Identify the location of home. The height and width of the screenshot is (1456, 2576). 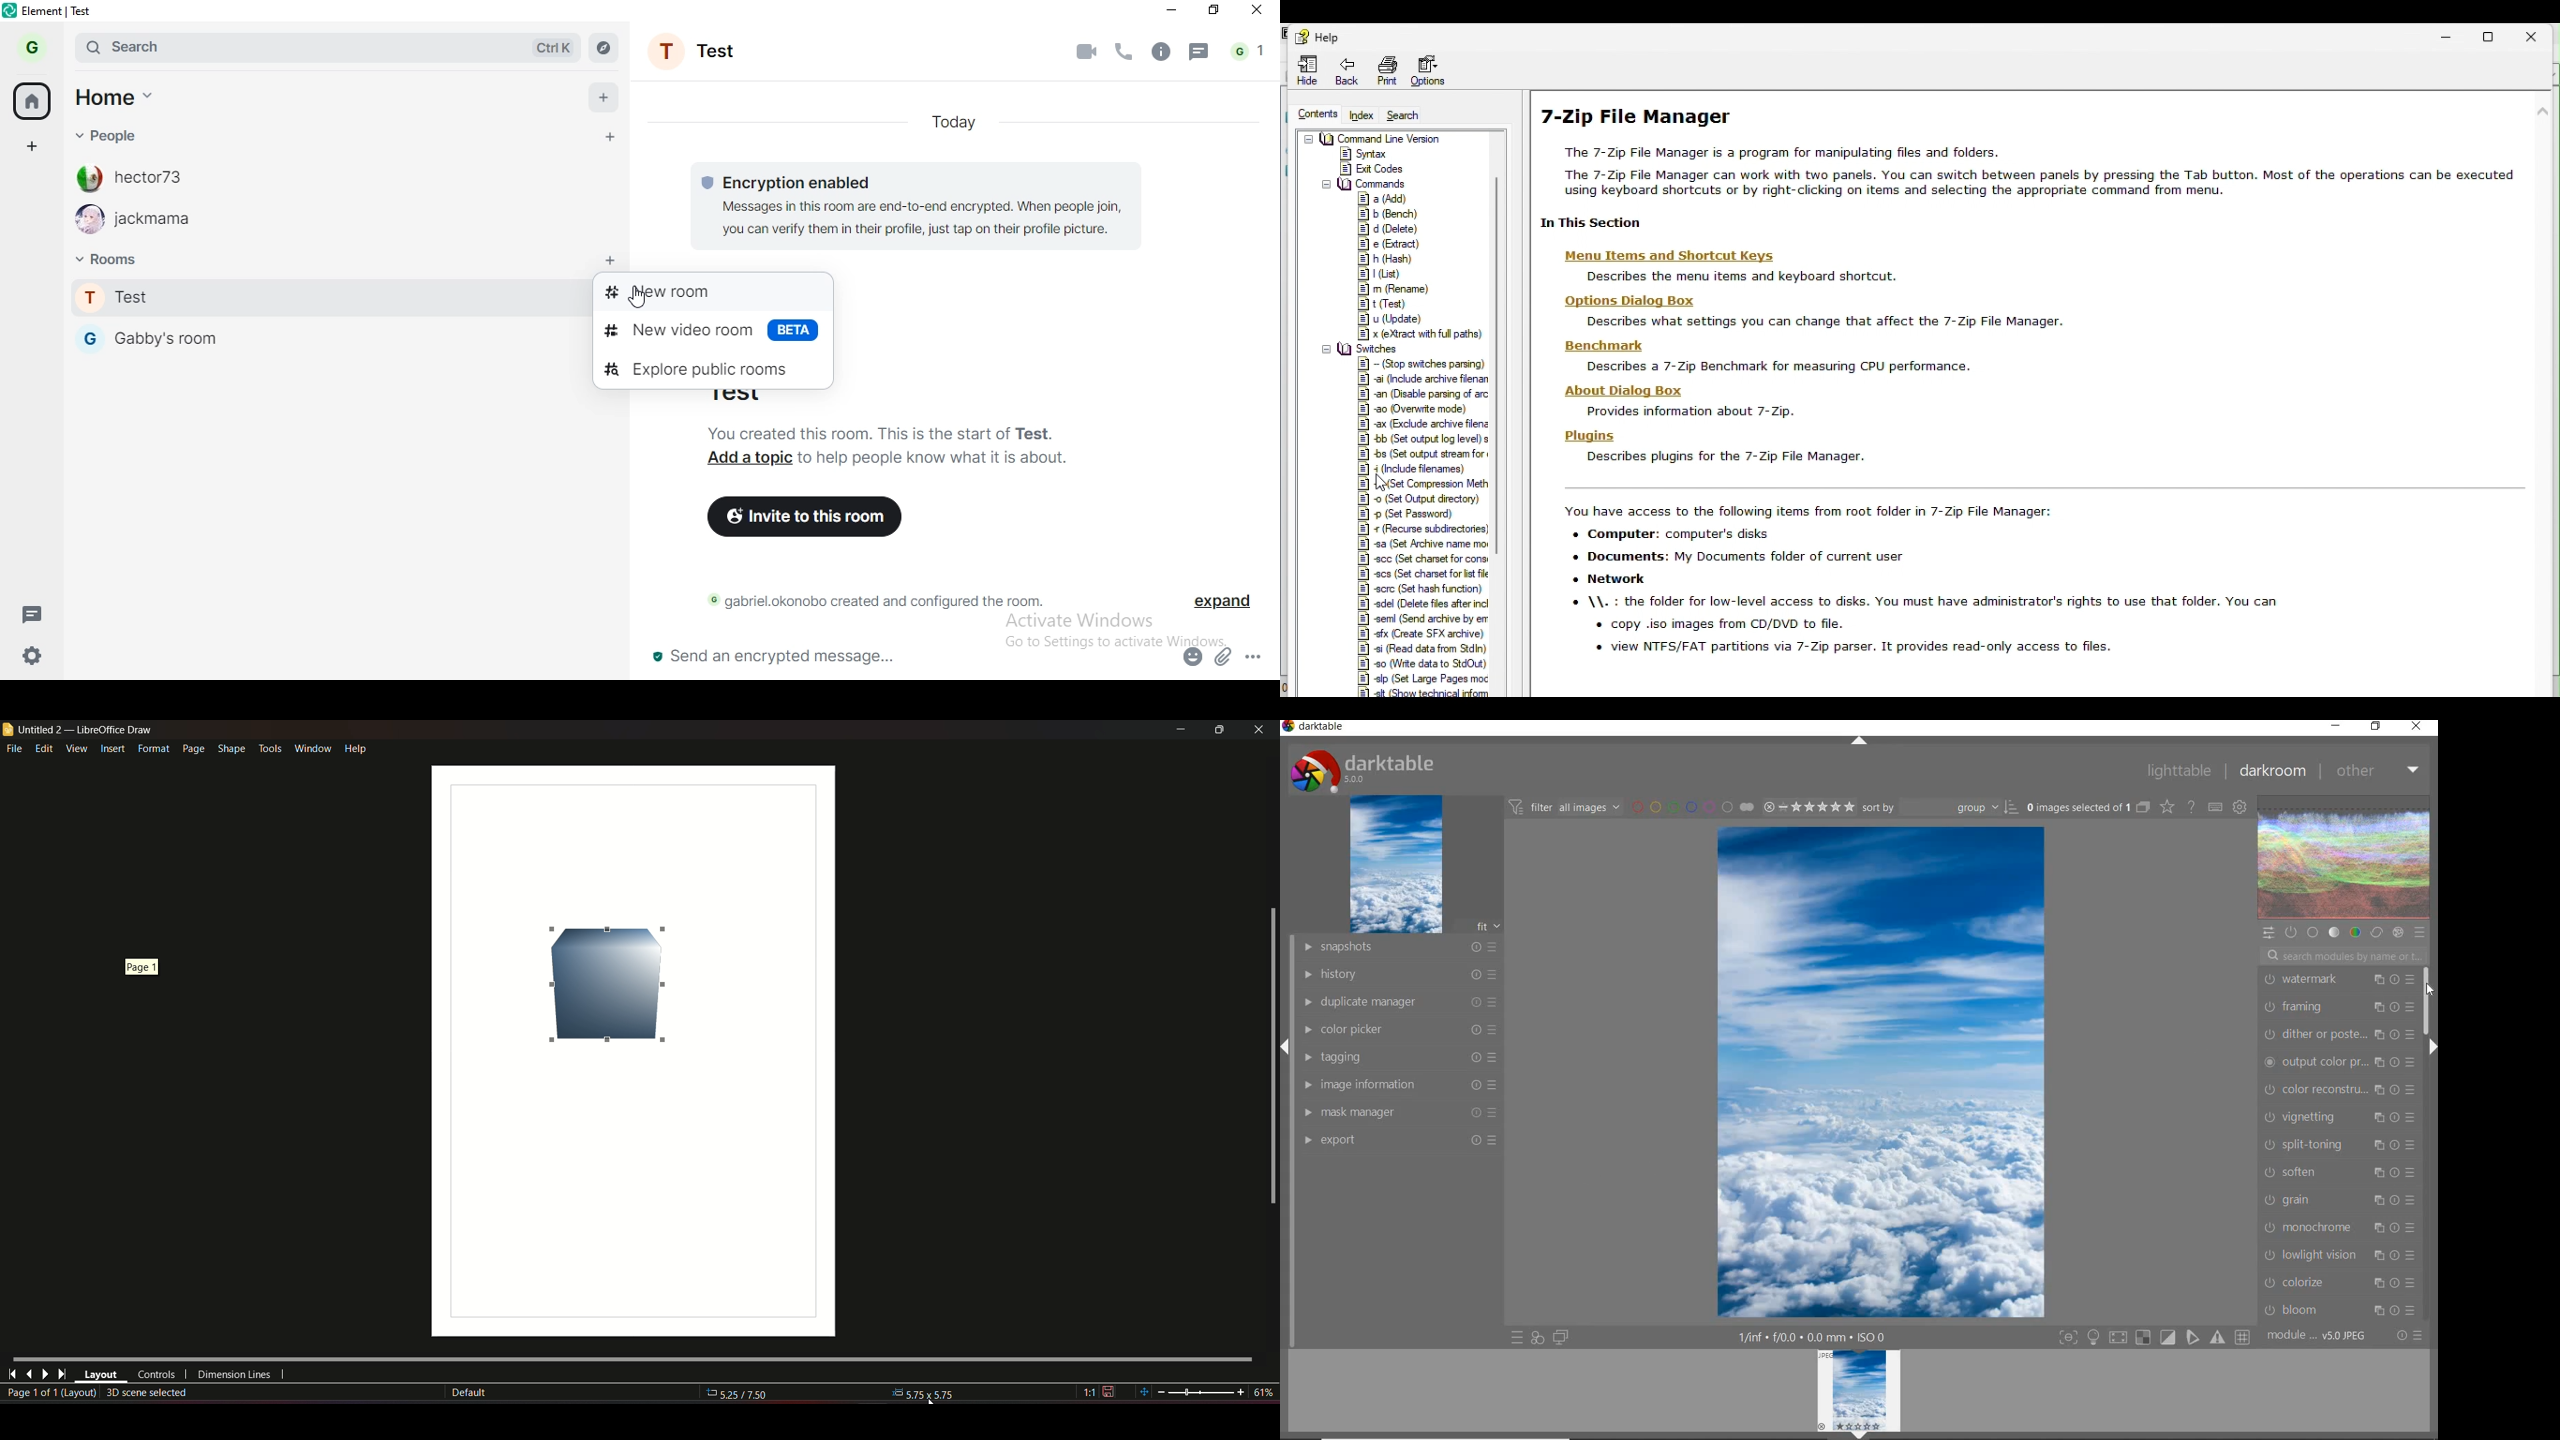
(113, 97).